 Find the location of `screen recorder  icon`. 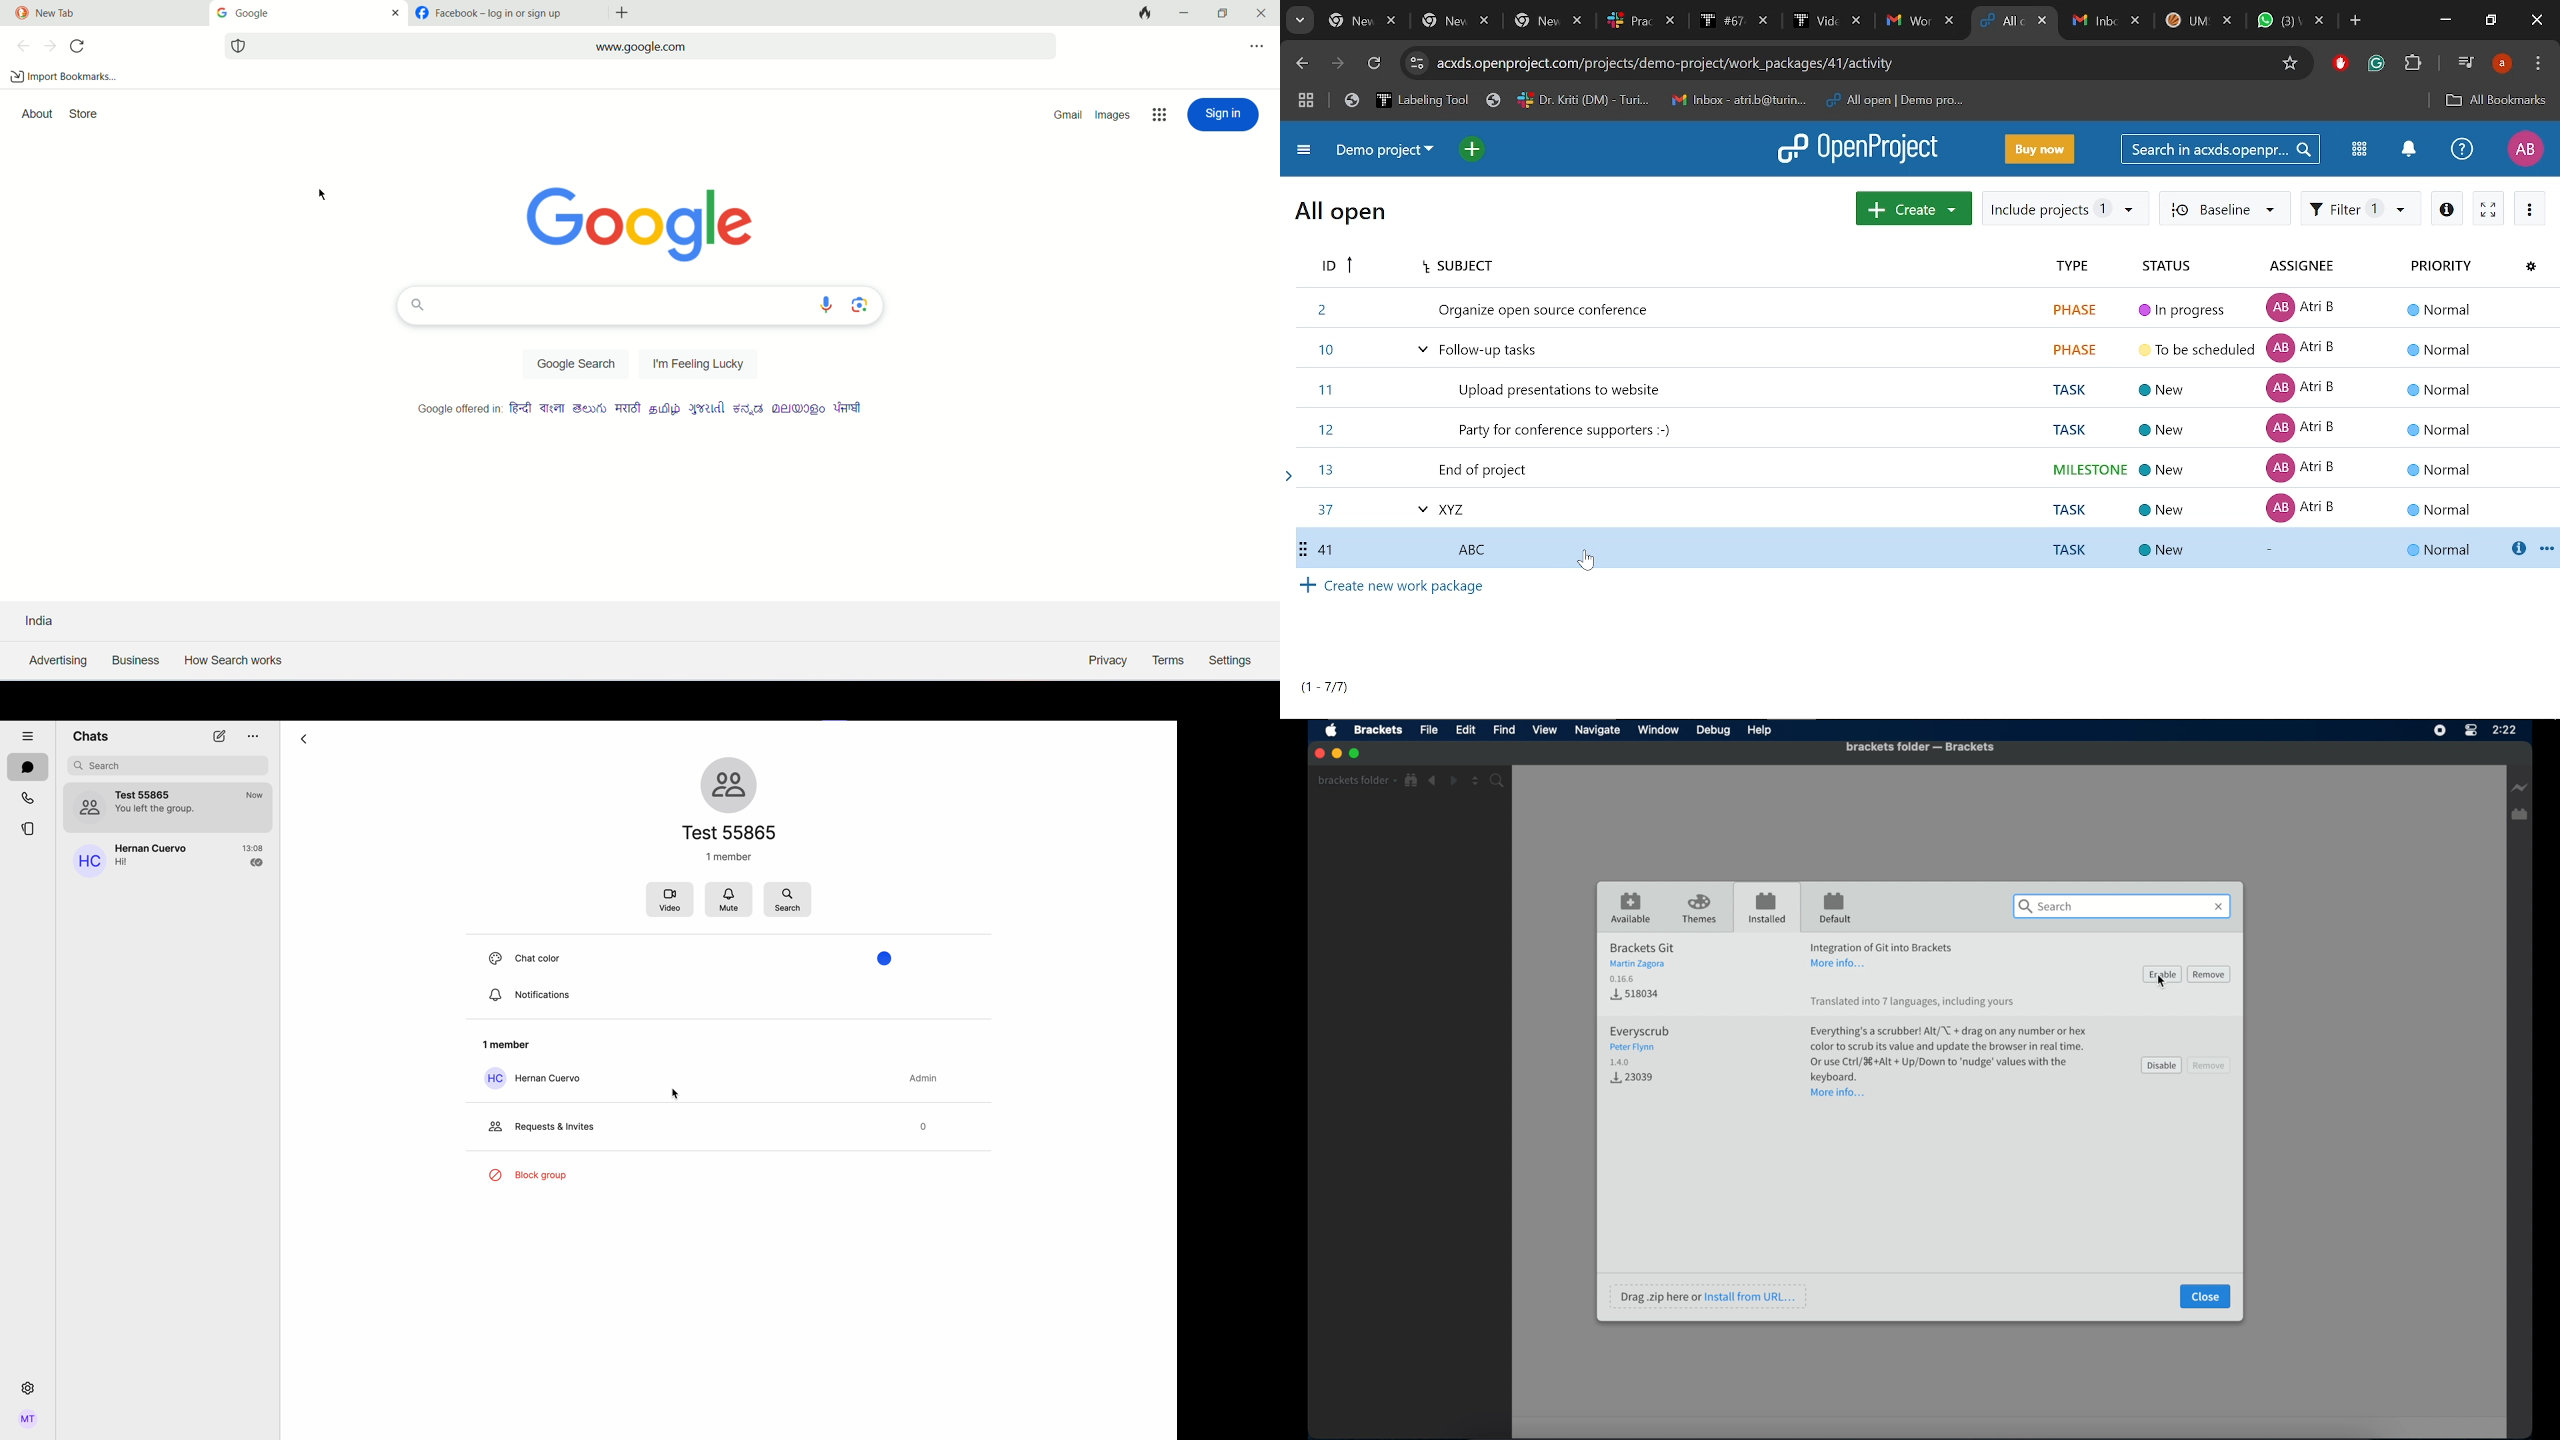

screen recorder  icon is located at coordinates (2440, 731).